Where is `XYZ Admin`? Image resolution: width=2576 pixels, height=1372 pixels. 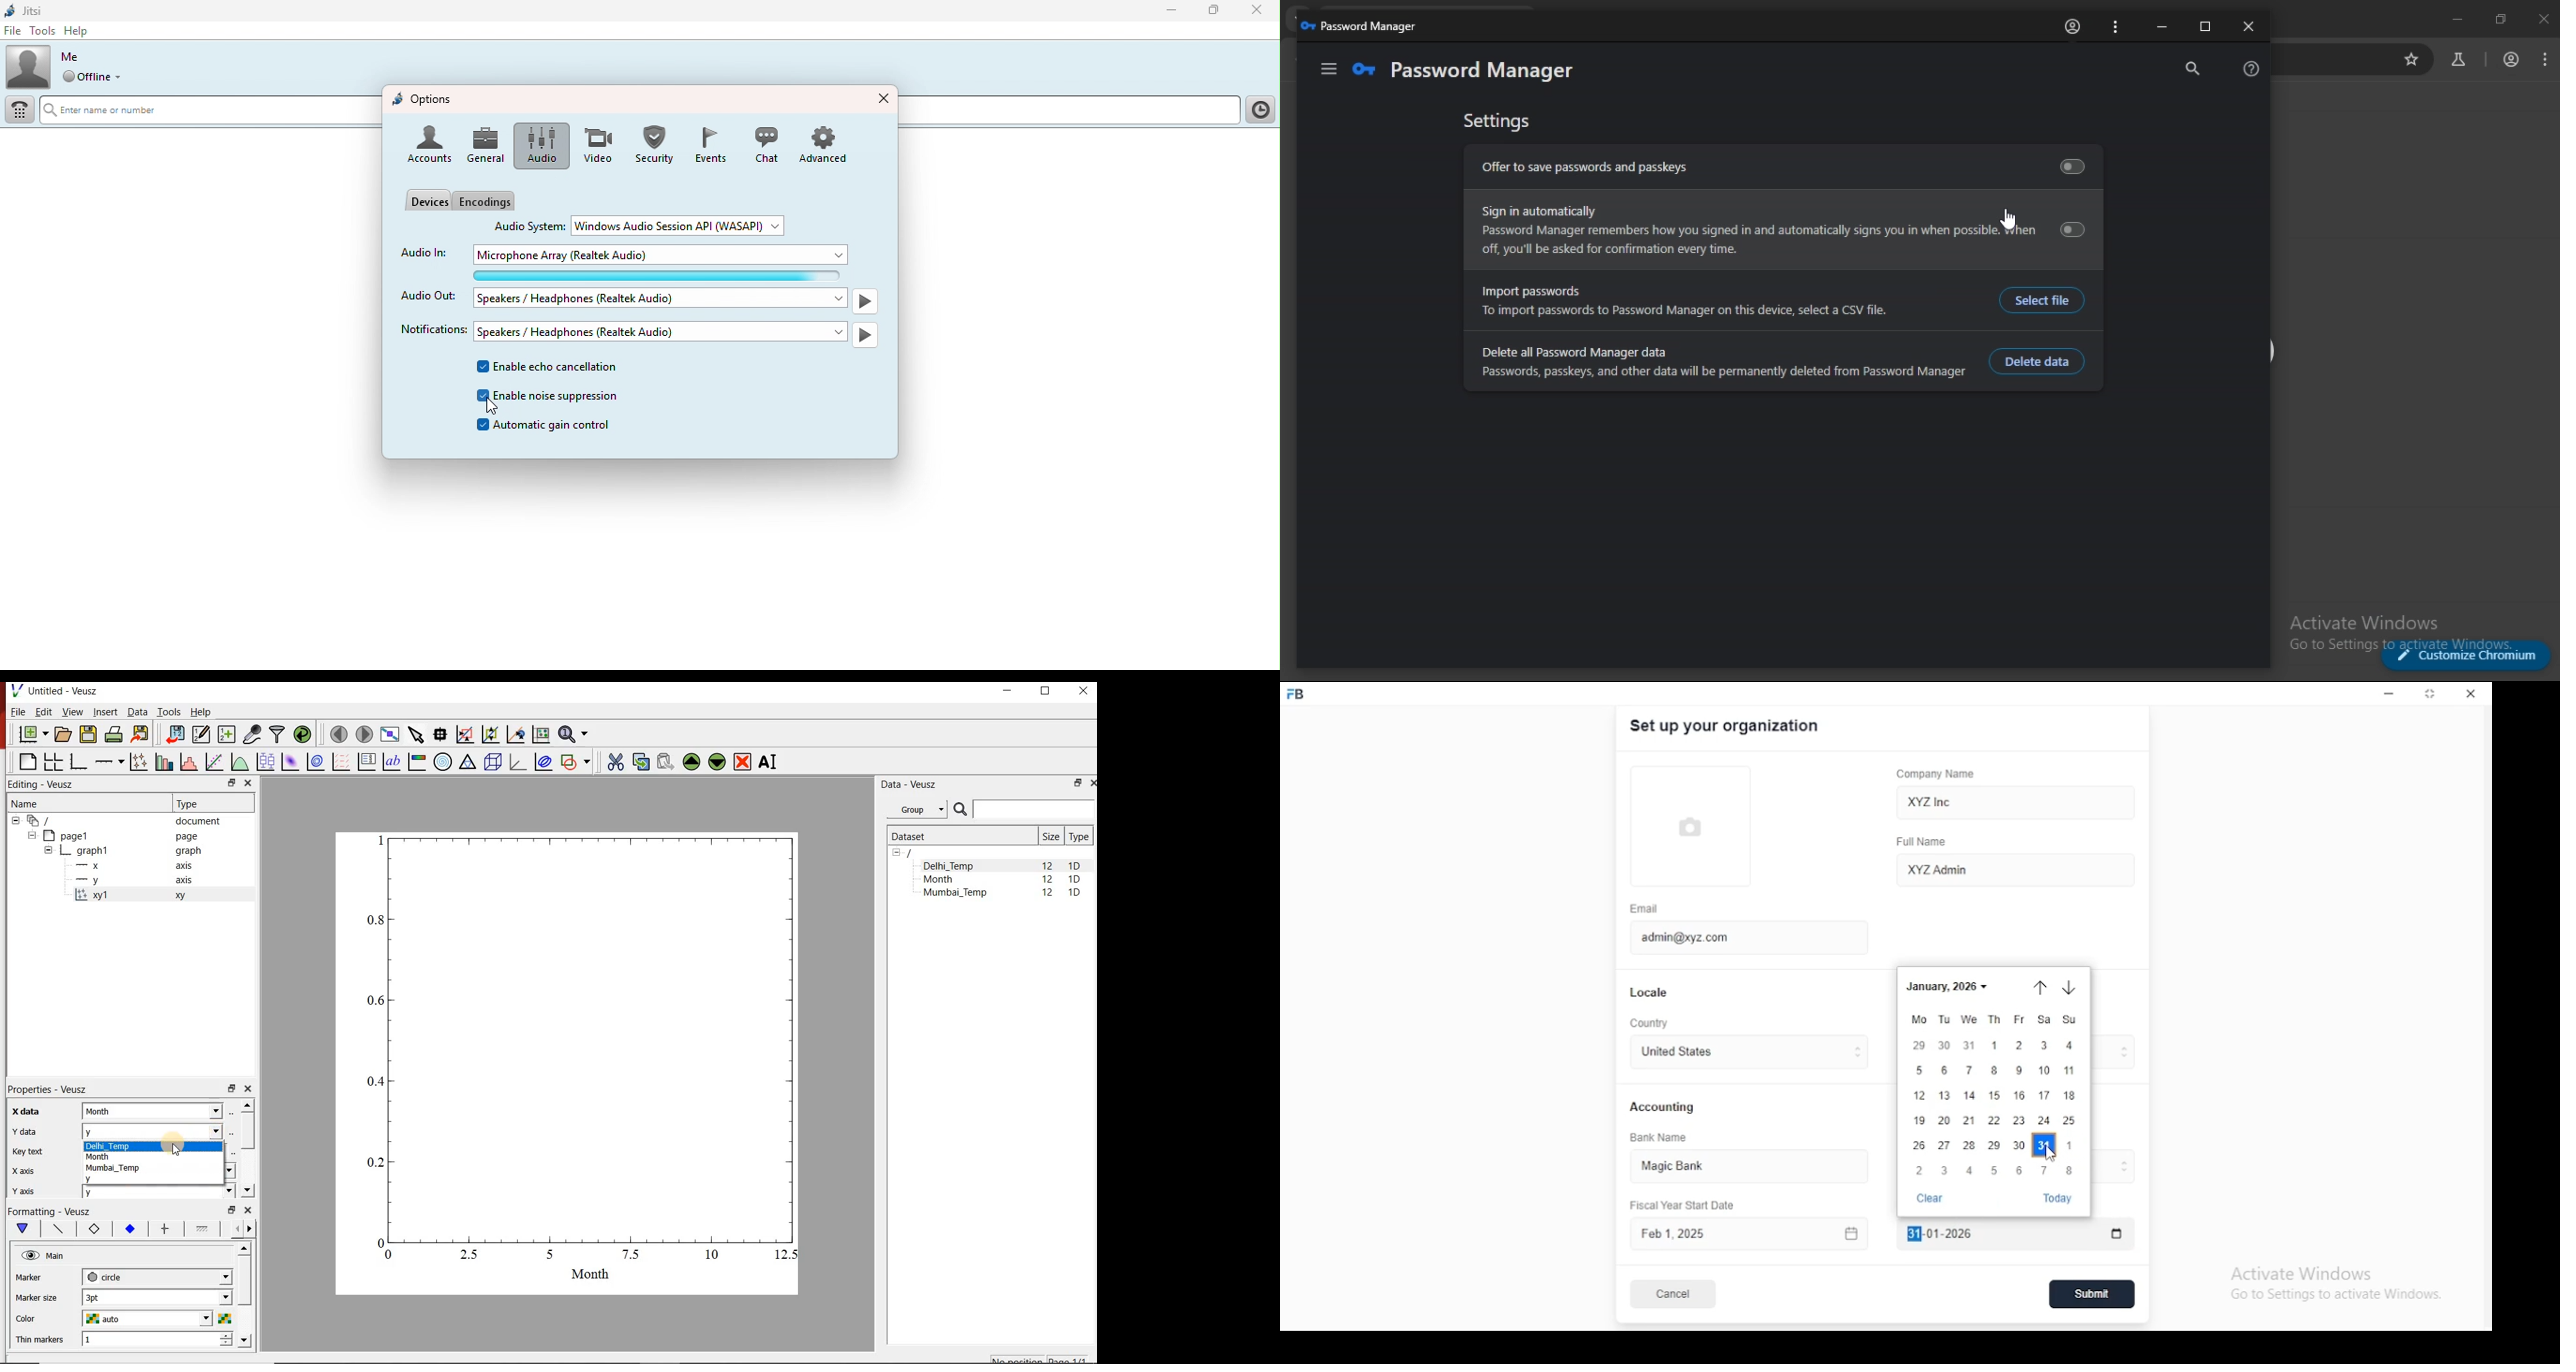 XYZ Admin is located at coordinates (2016, 869).